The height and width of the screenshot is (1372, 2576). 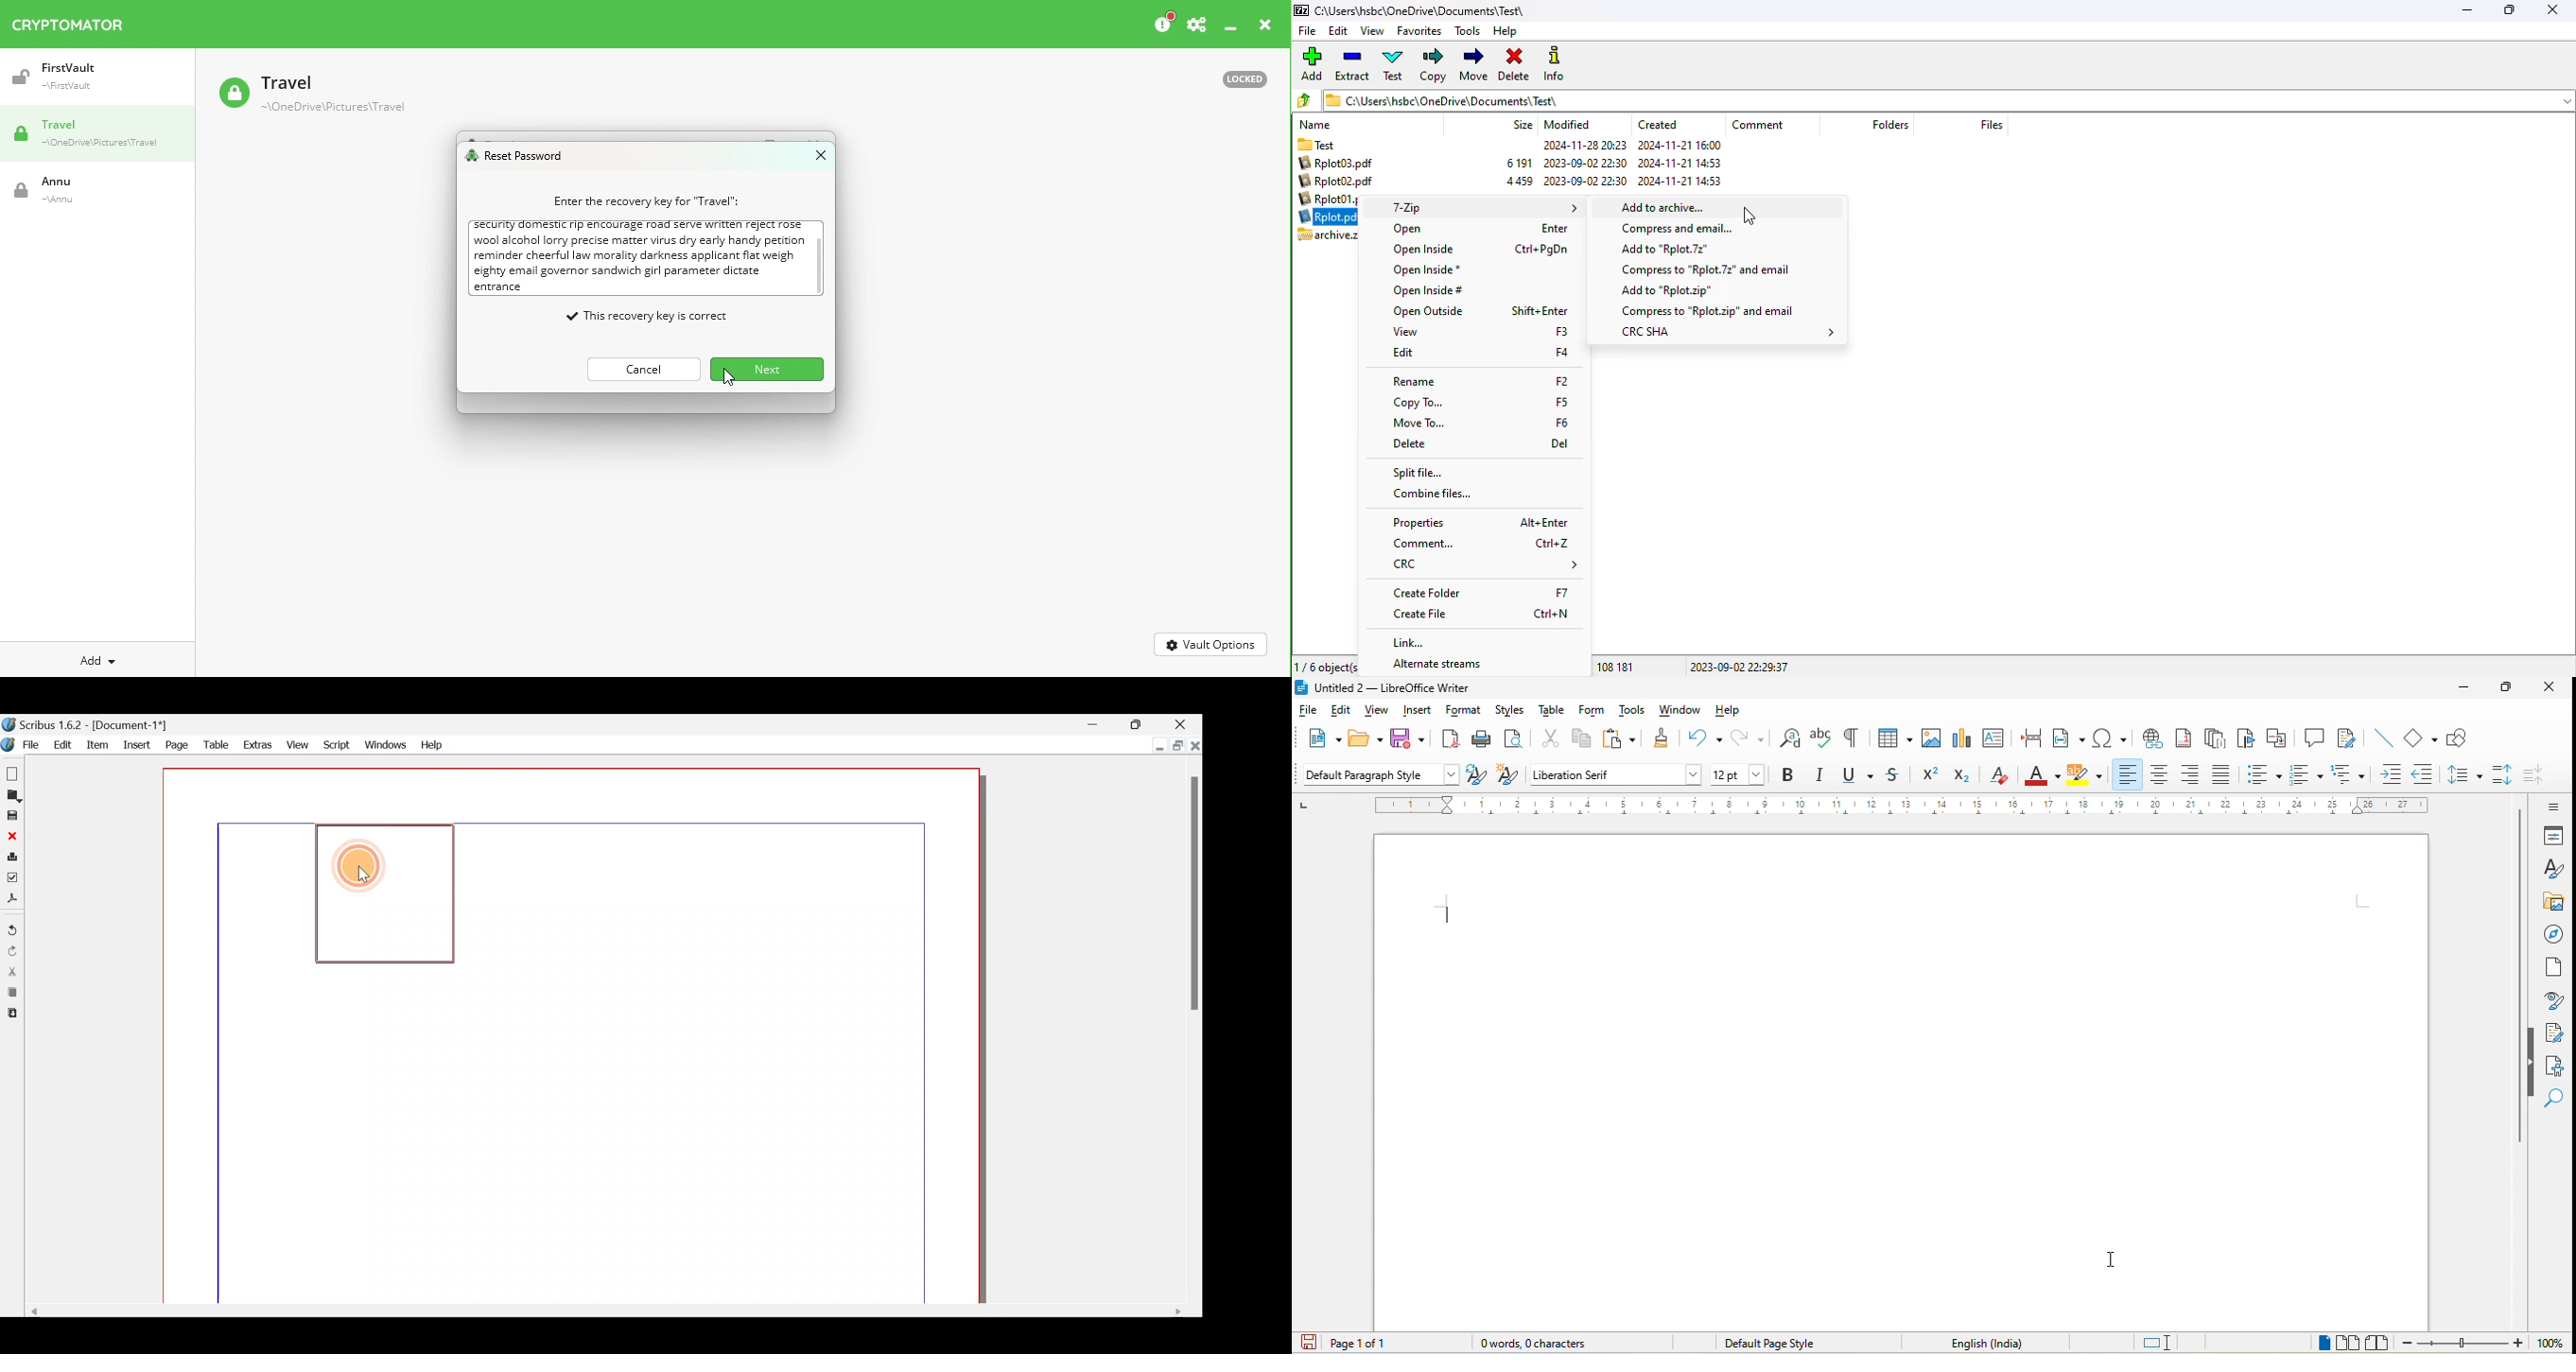 I want to click on unordered list, so click(x=2268, y=775).